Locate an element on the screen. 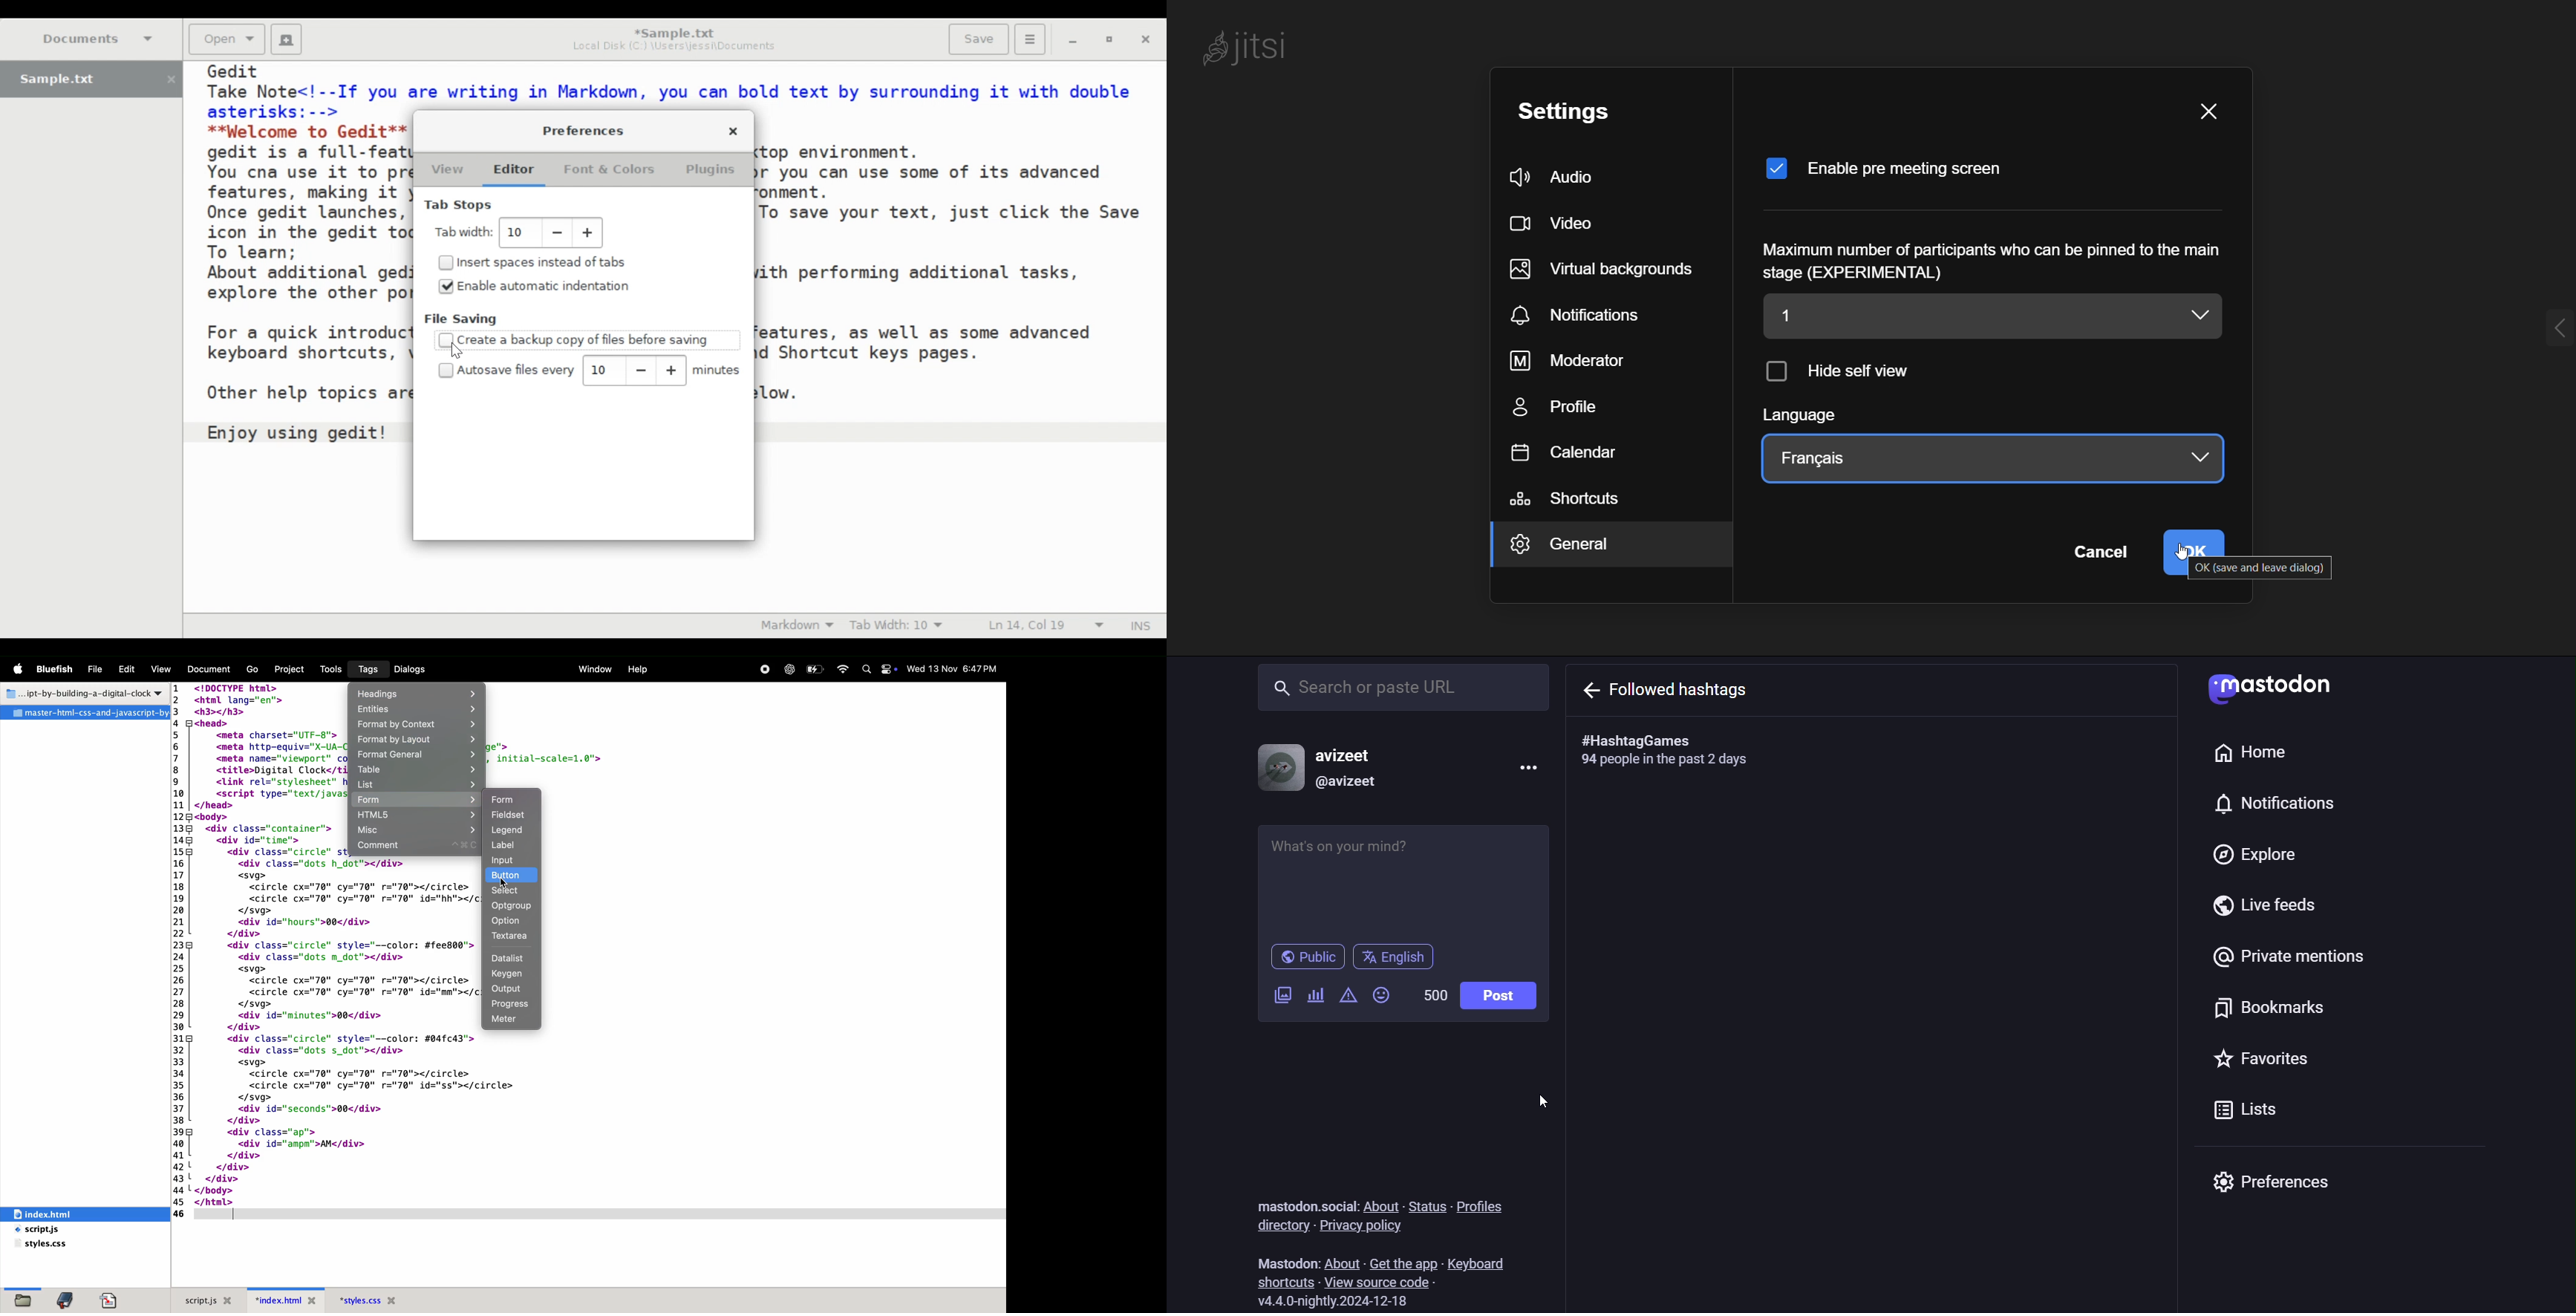  tags is located at coordinates (365, 671).